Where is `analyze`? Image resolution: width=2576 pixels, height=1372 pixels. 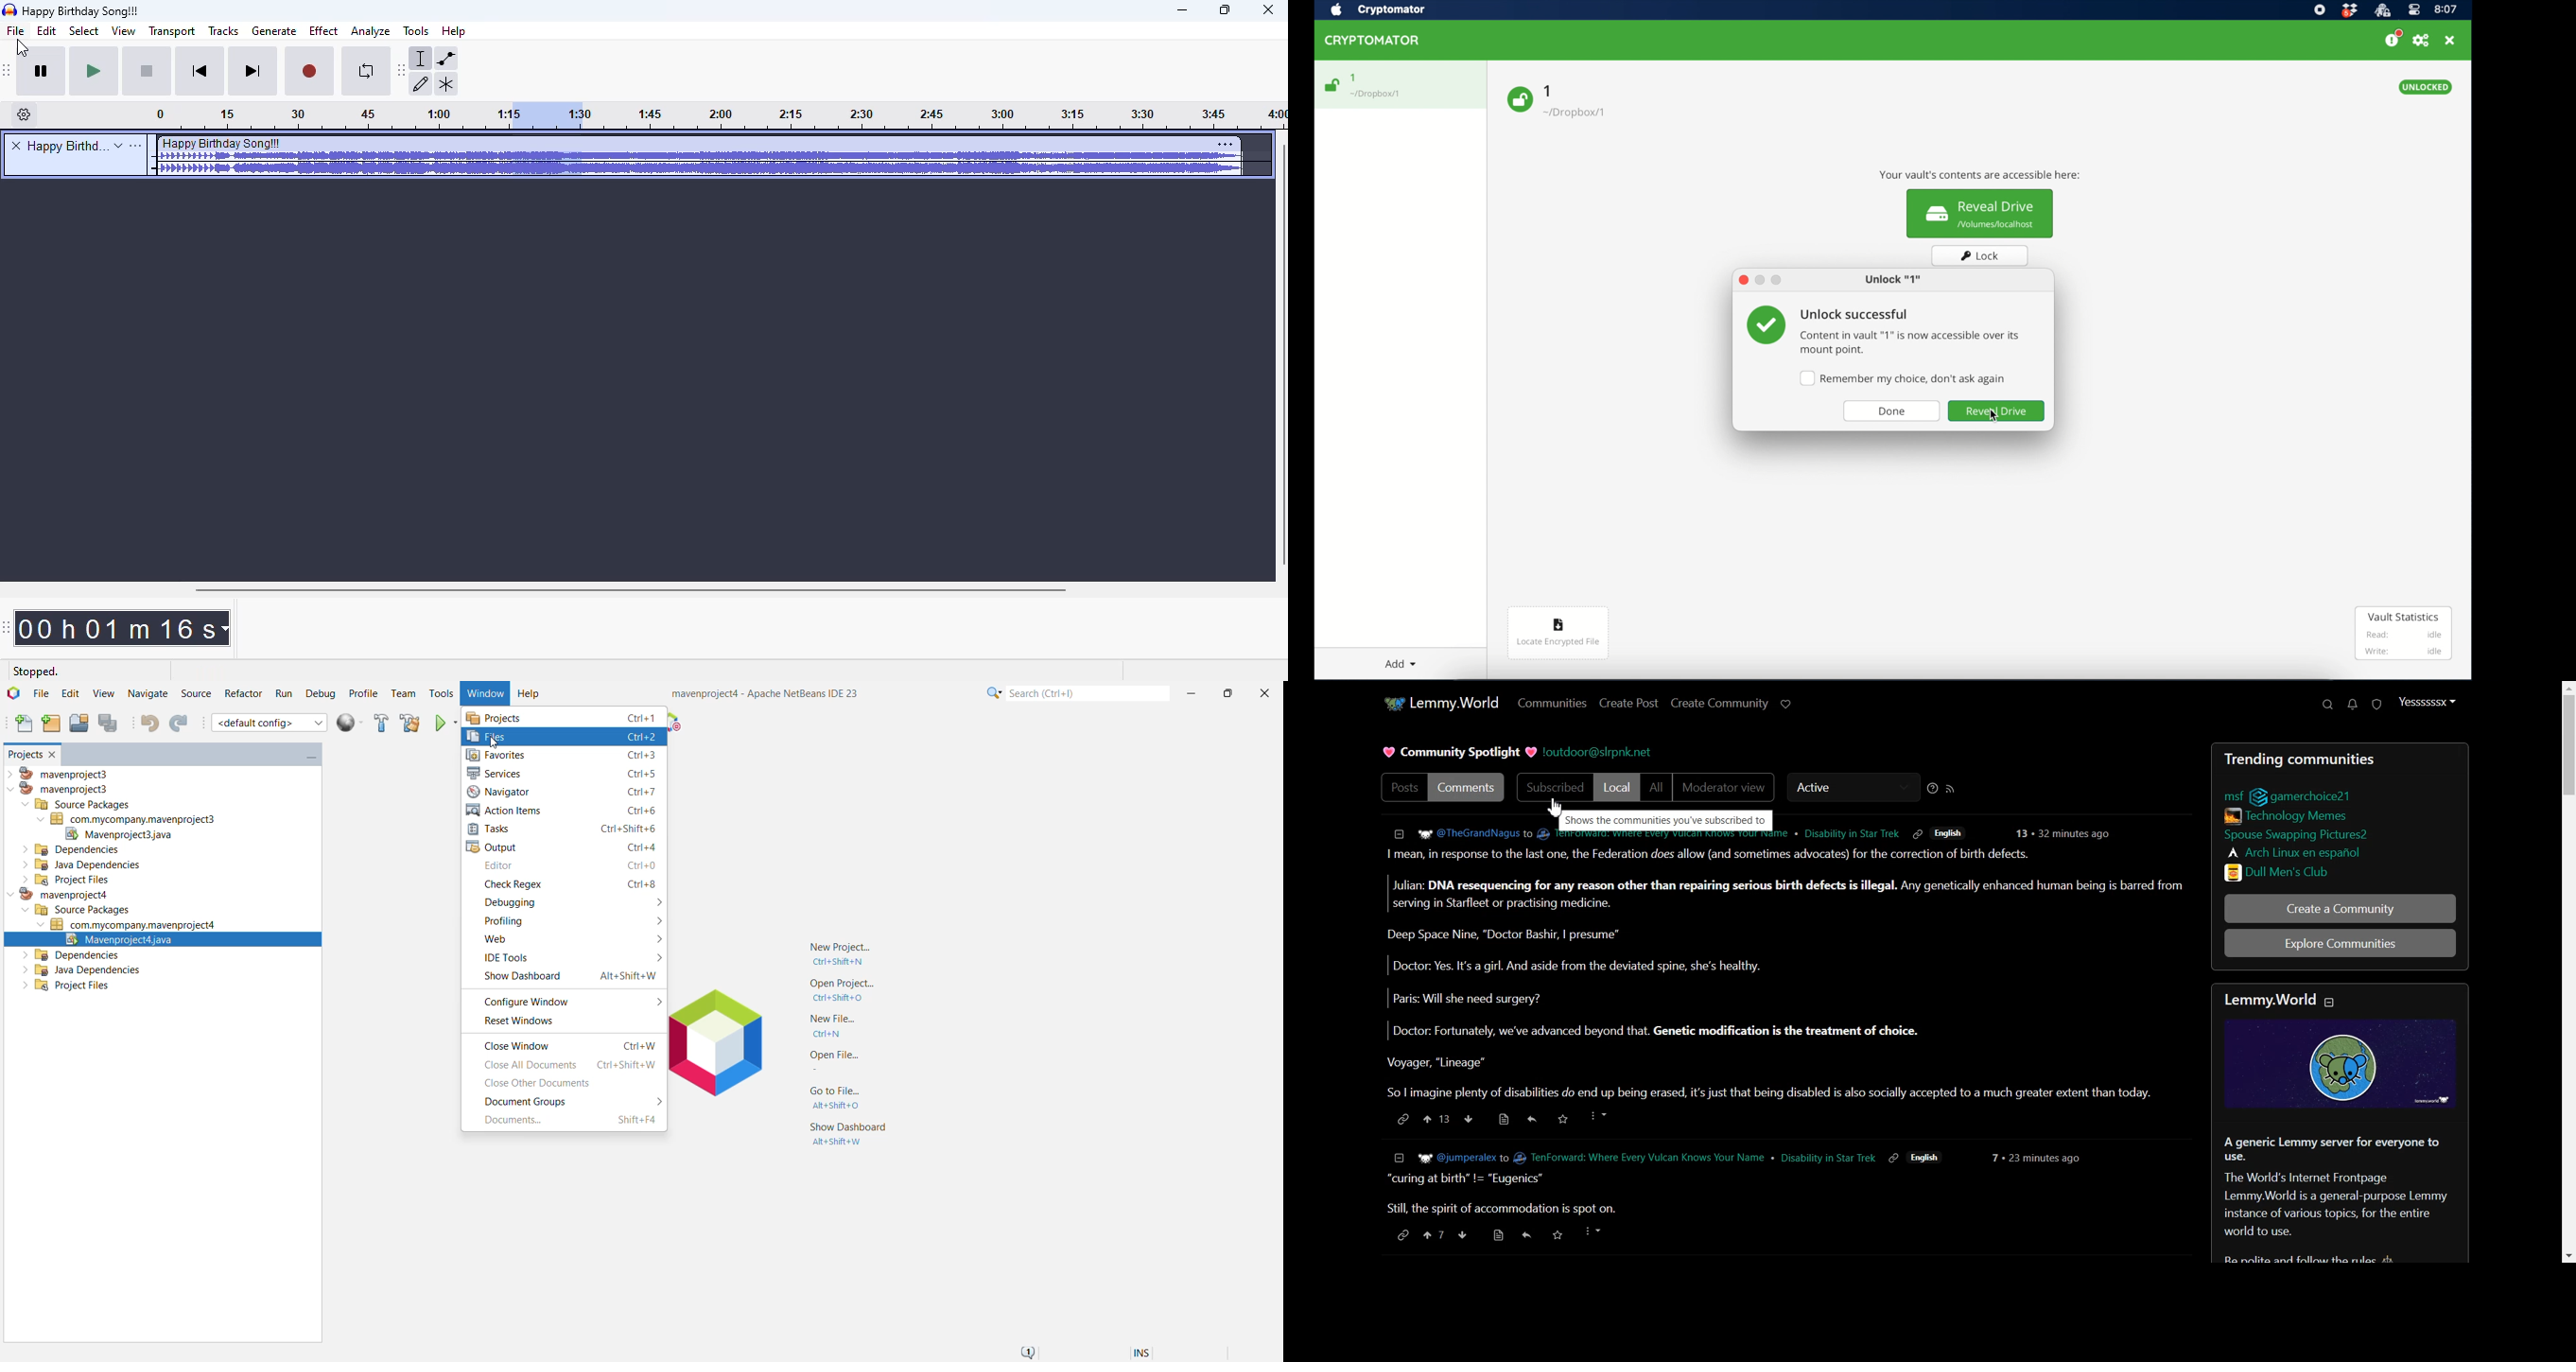 analyze is located at coordinates (371, 32).